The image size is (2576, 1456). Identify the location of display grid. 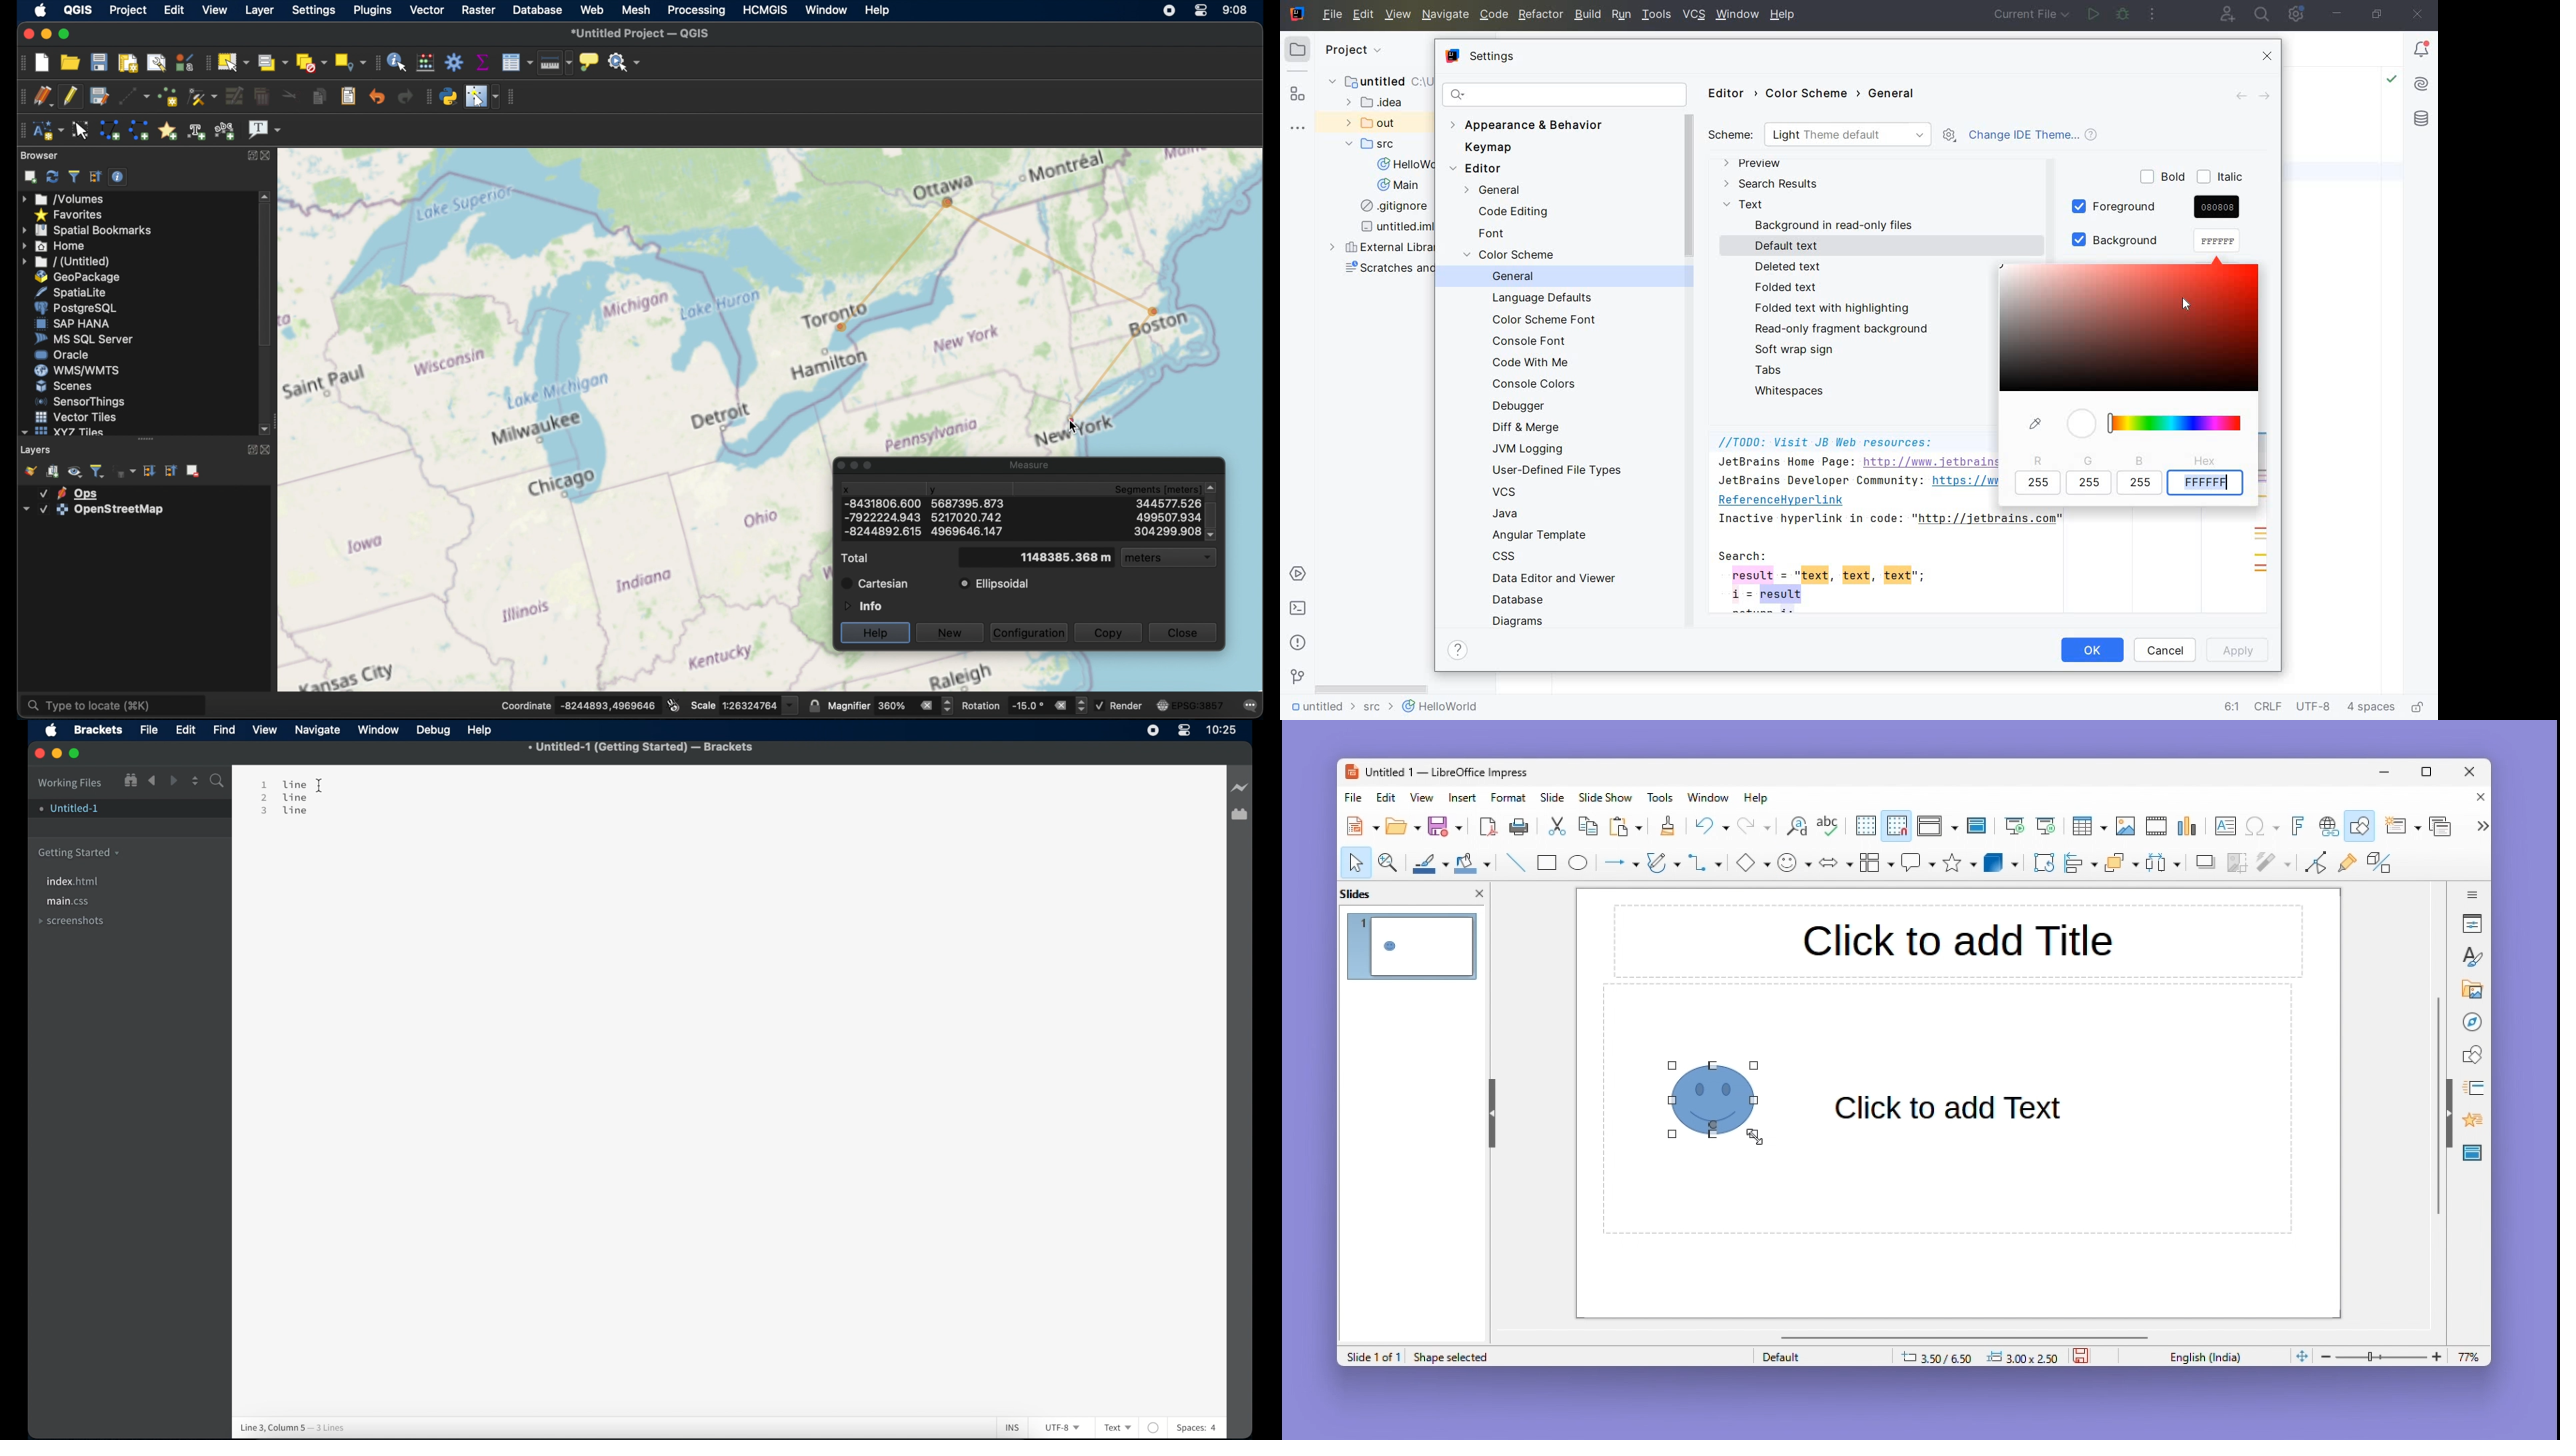
(1864, 827).